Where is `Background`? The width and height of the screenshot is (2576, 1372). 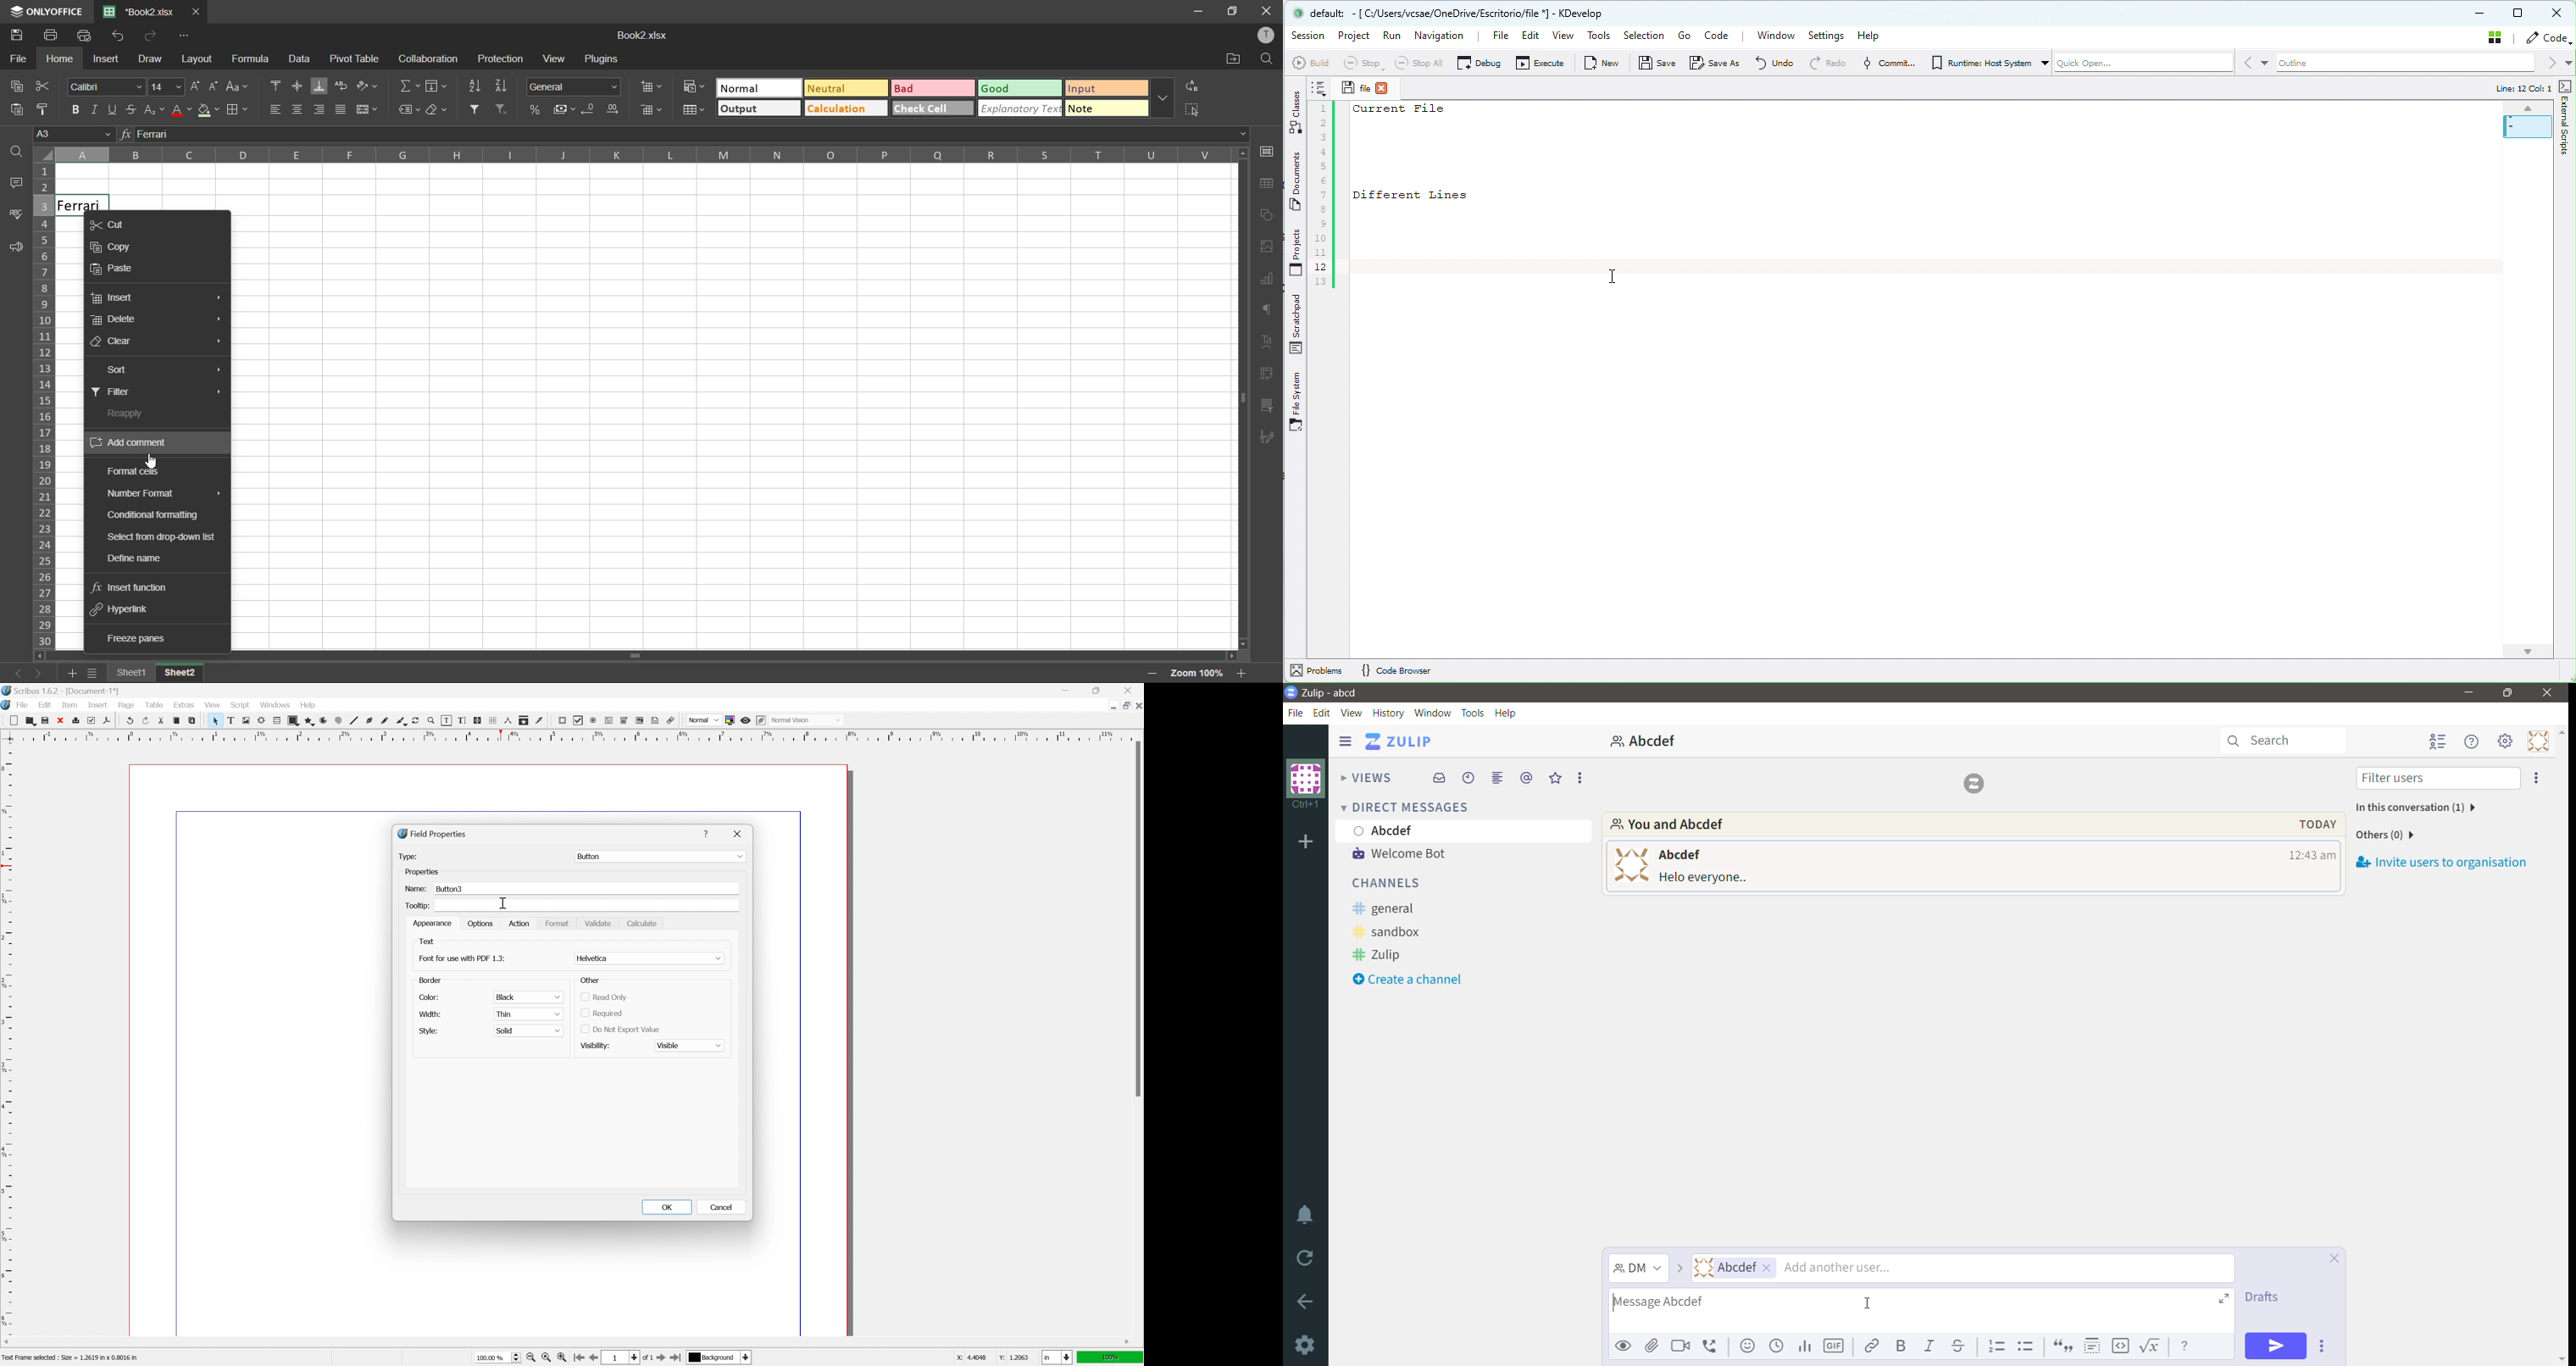 Background is located at coordinates (719, 1358).